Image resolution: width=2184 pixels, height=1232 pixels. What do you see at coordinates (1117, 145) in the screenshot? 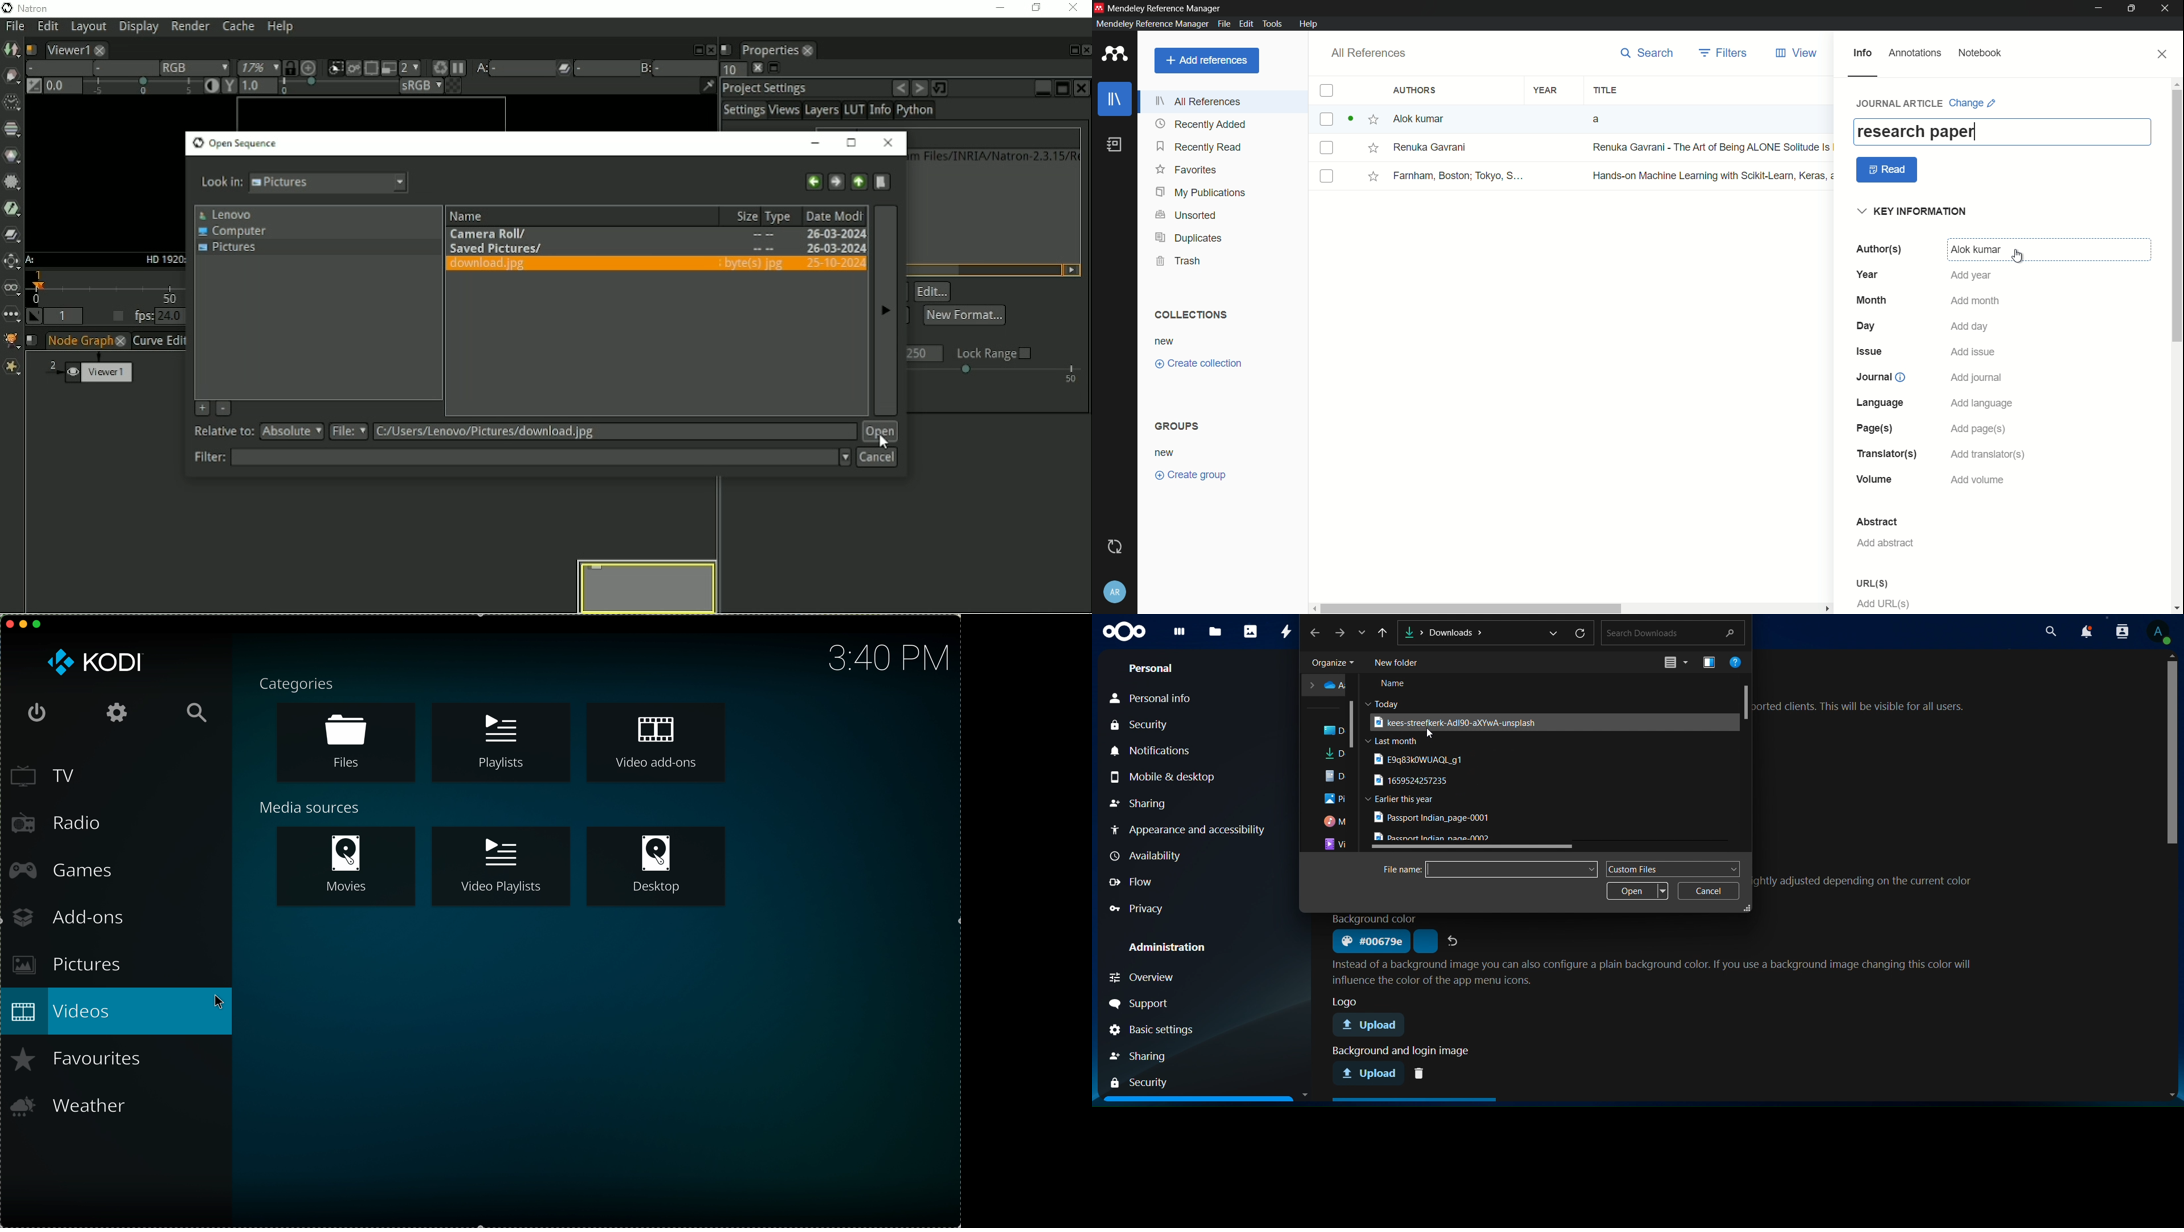
I see `book` at bounding box center [1117, 145].